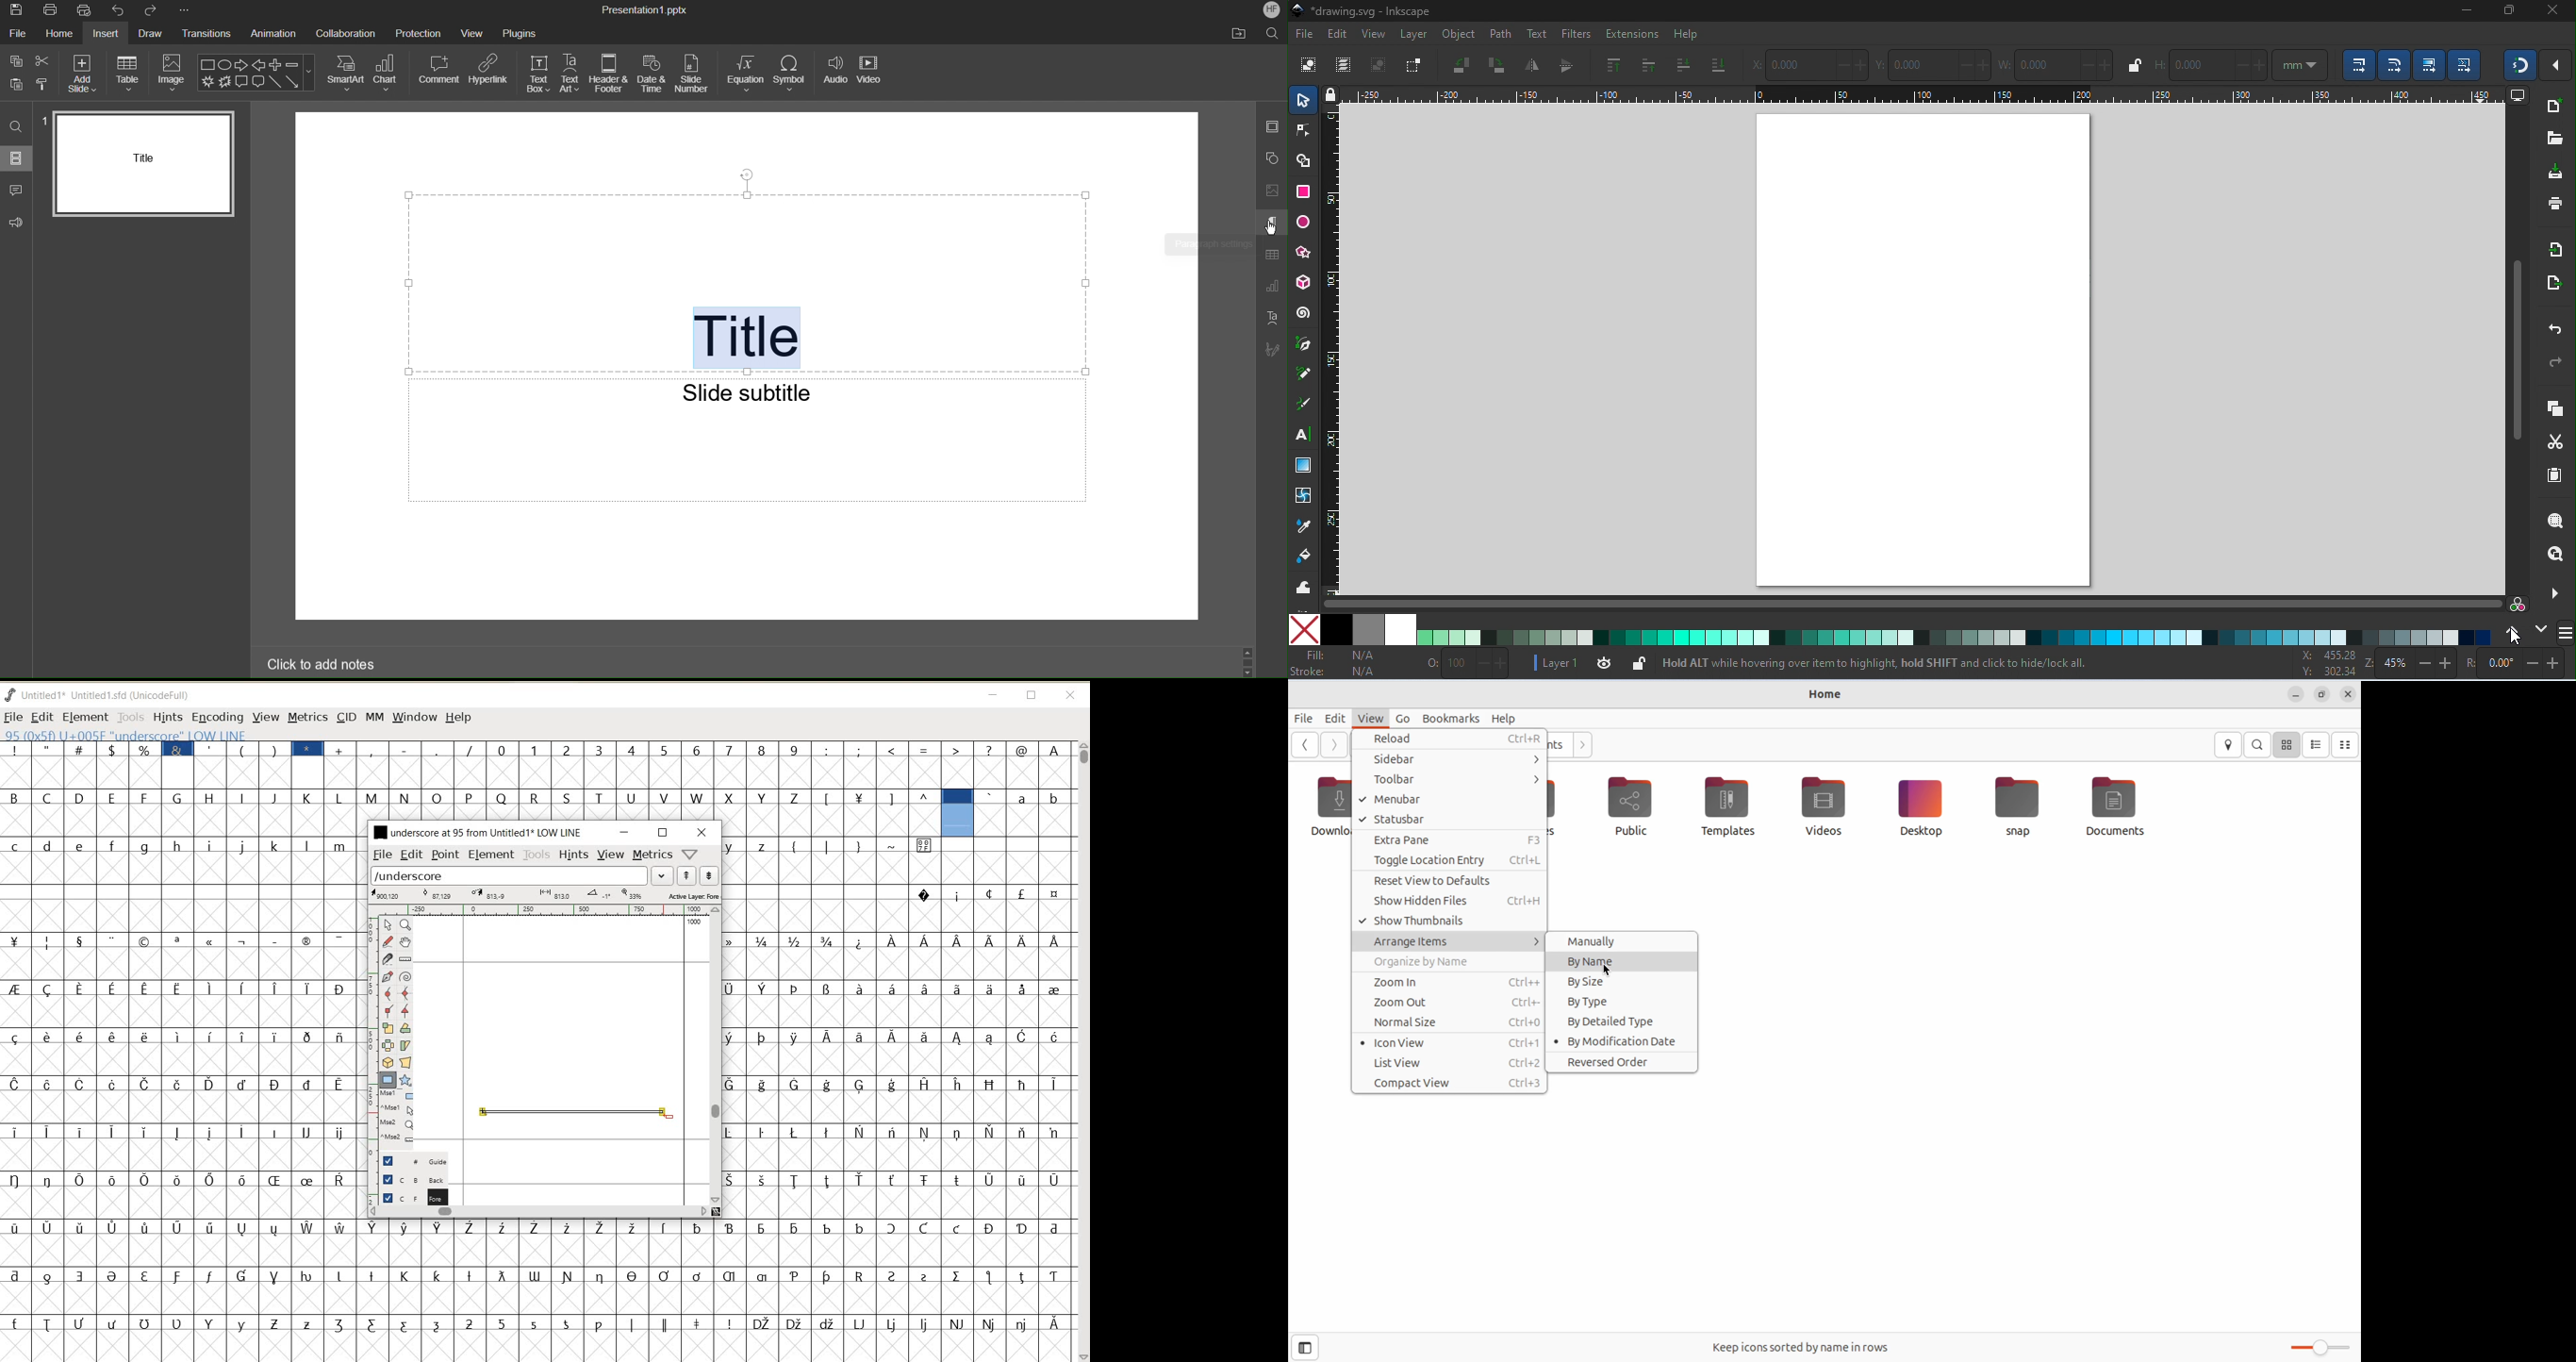  I want to click on FONT NAME, so click(108, 695).